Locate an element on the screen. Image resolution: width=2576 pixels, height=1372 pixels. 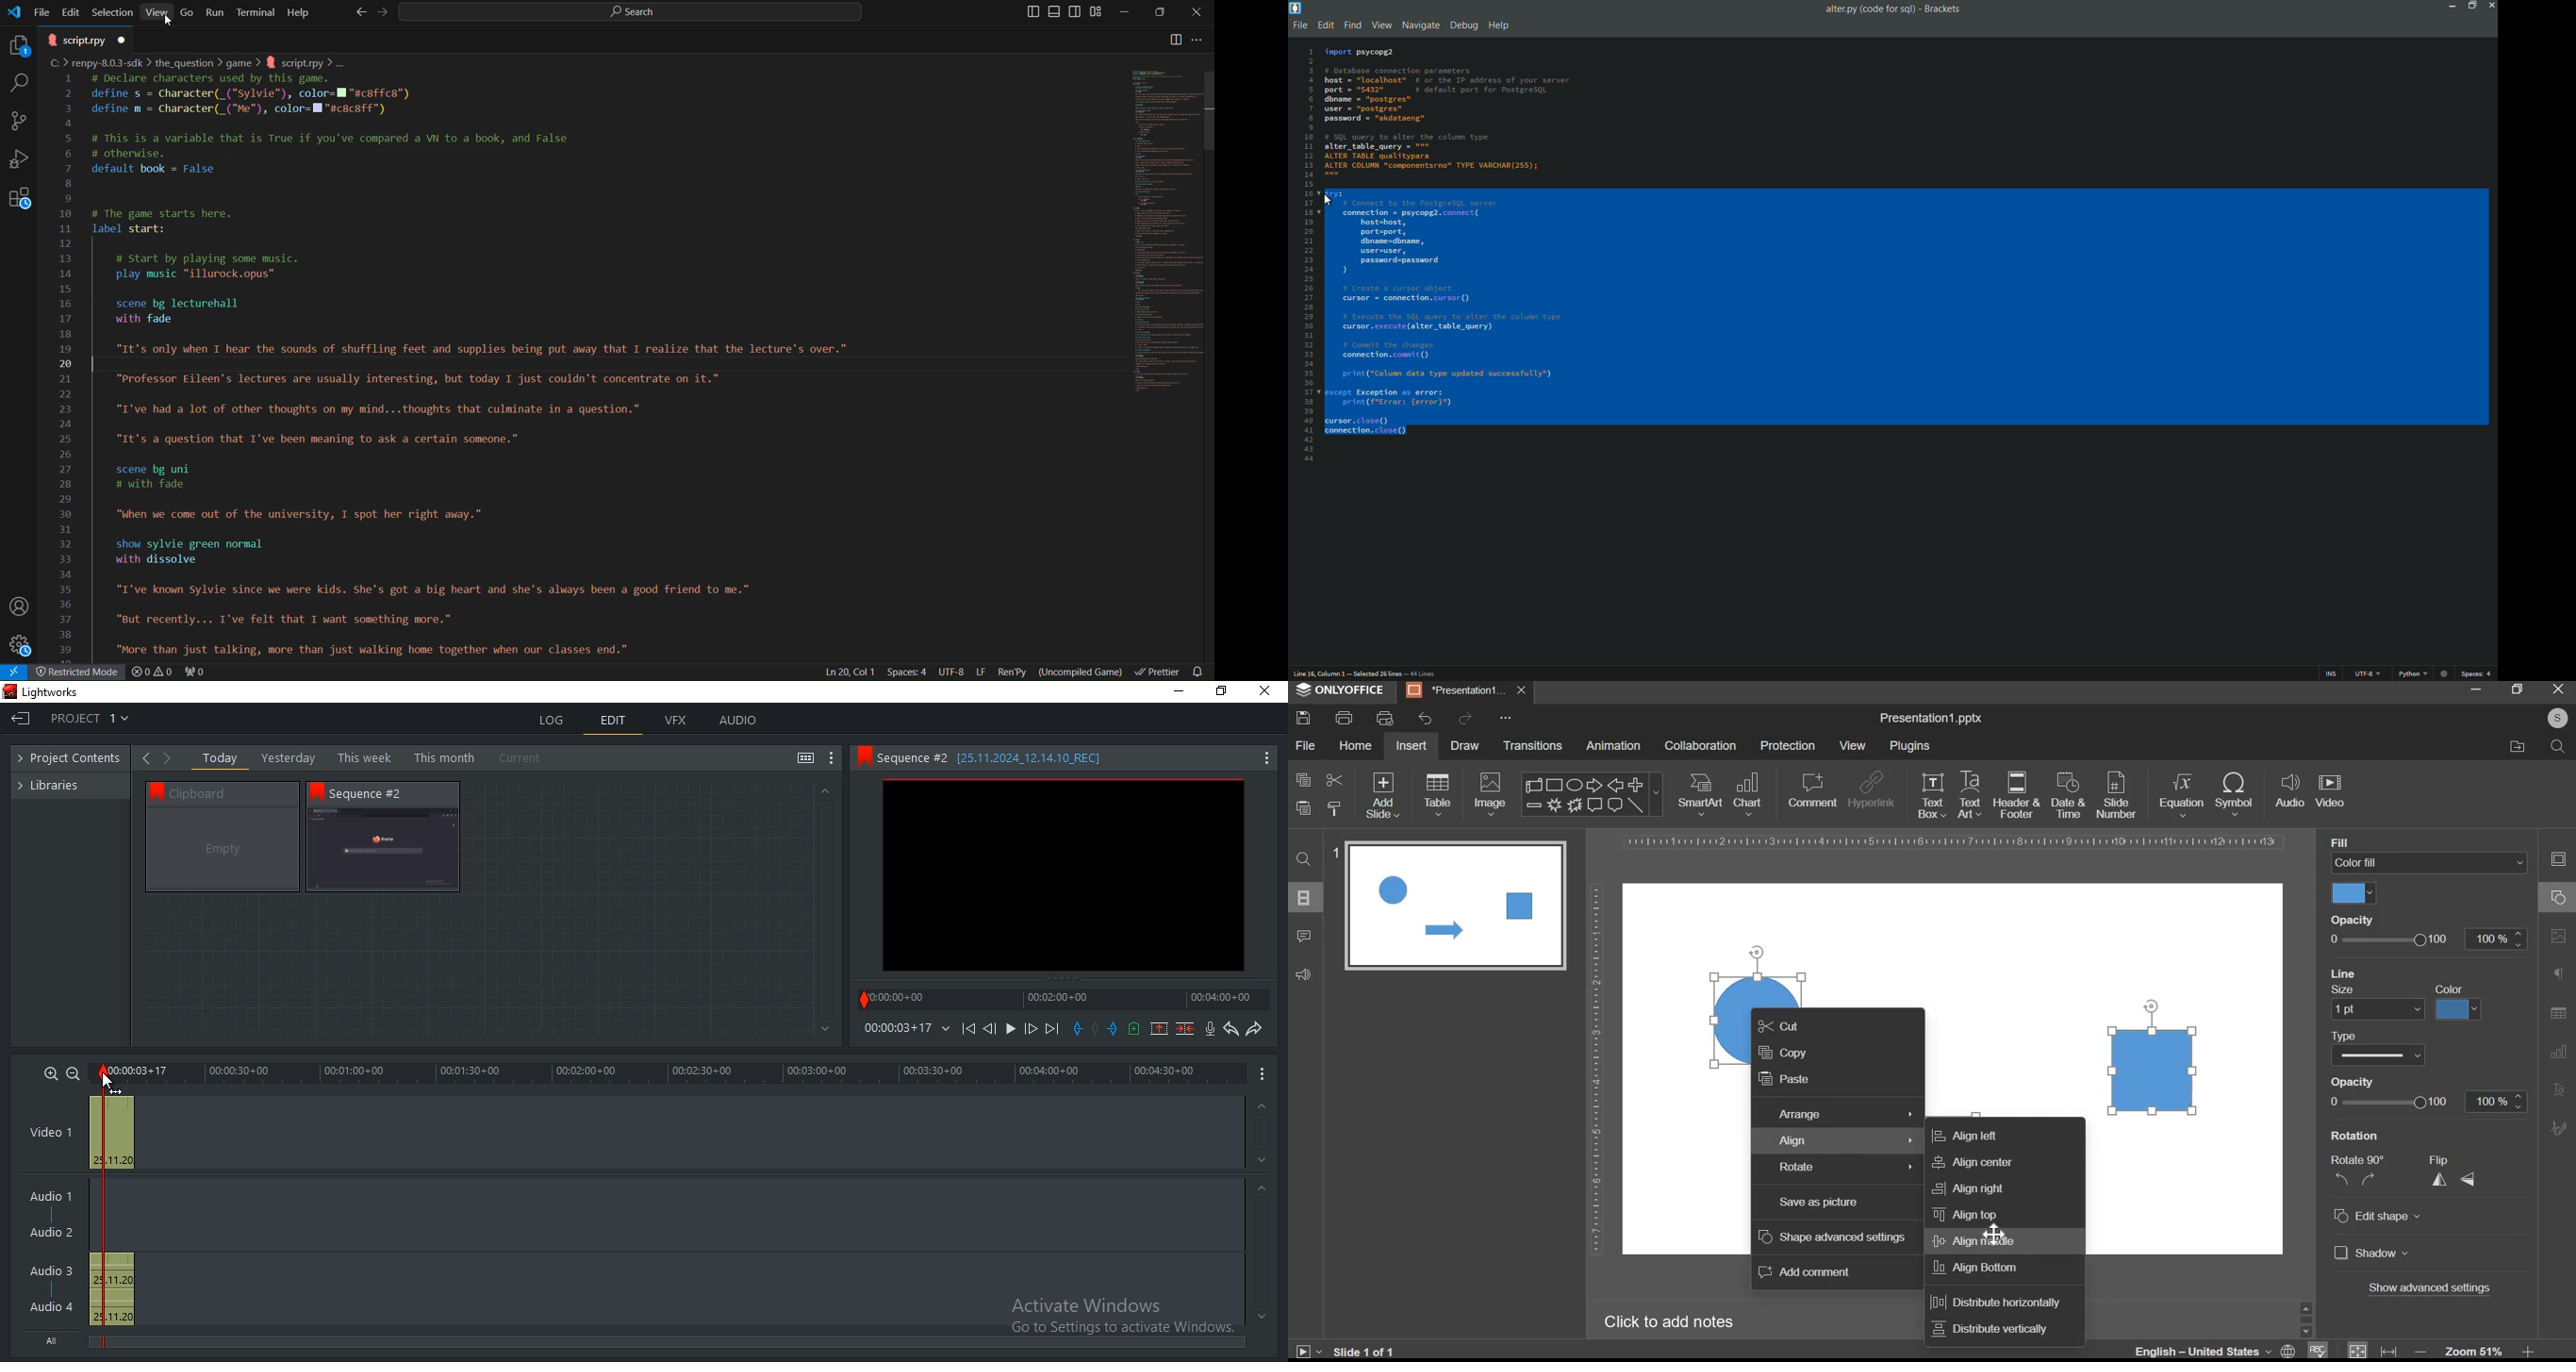
file location is located at coordinates (2517, 746).